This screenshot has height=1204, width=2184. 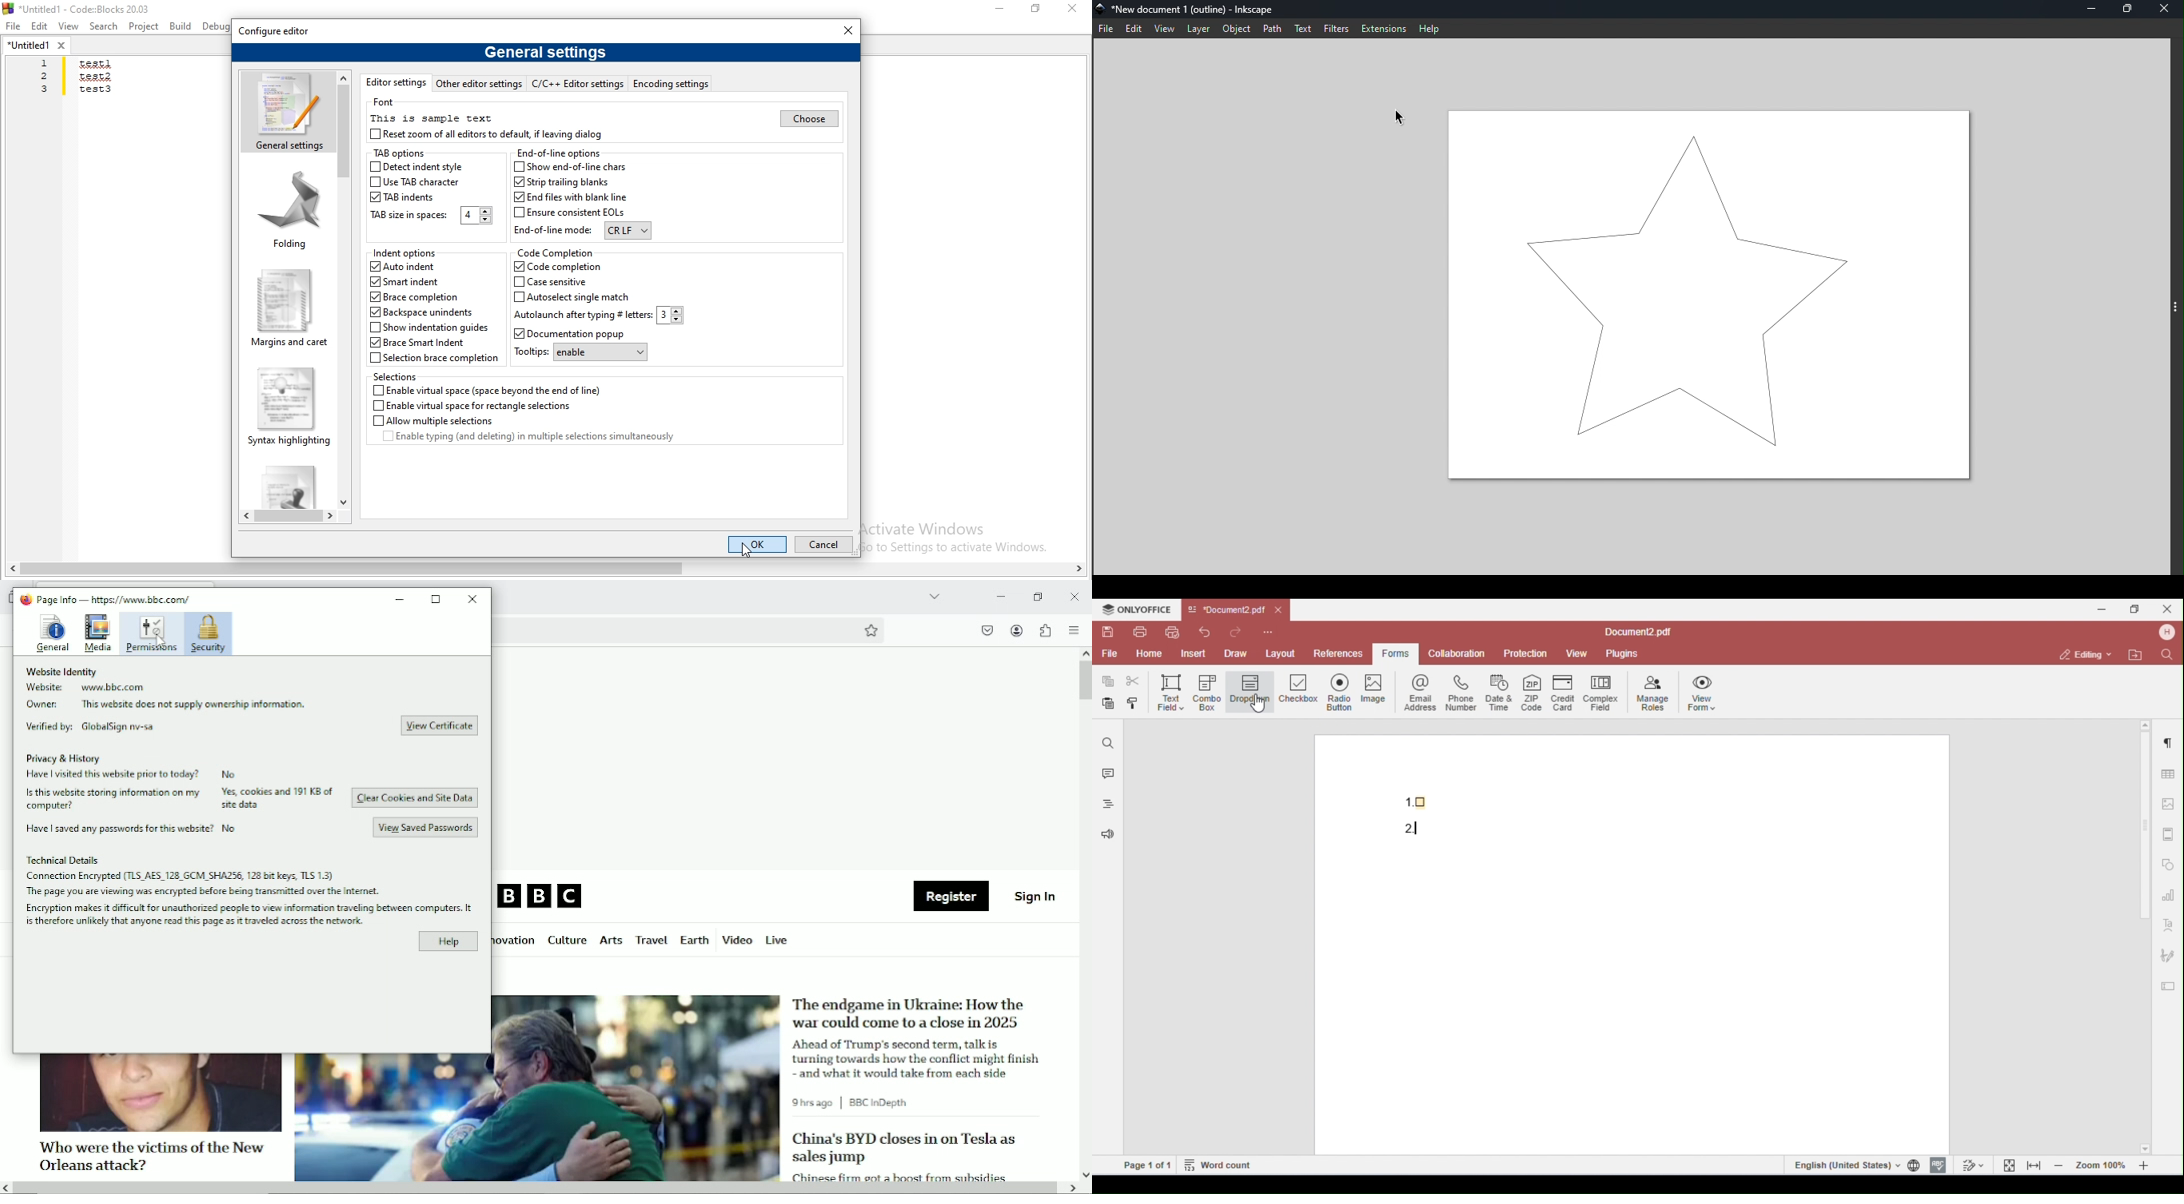 I want to click on syntax highlighting, so click(x=285, y=406).